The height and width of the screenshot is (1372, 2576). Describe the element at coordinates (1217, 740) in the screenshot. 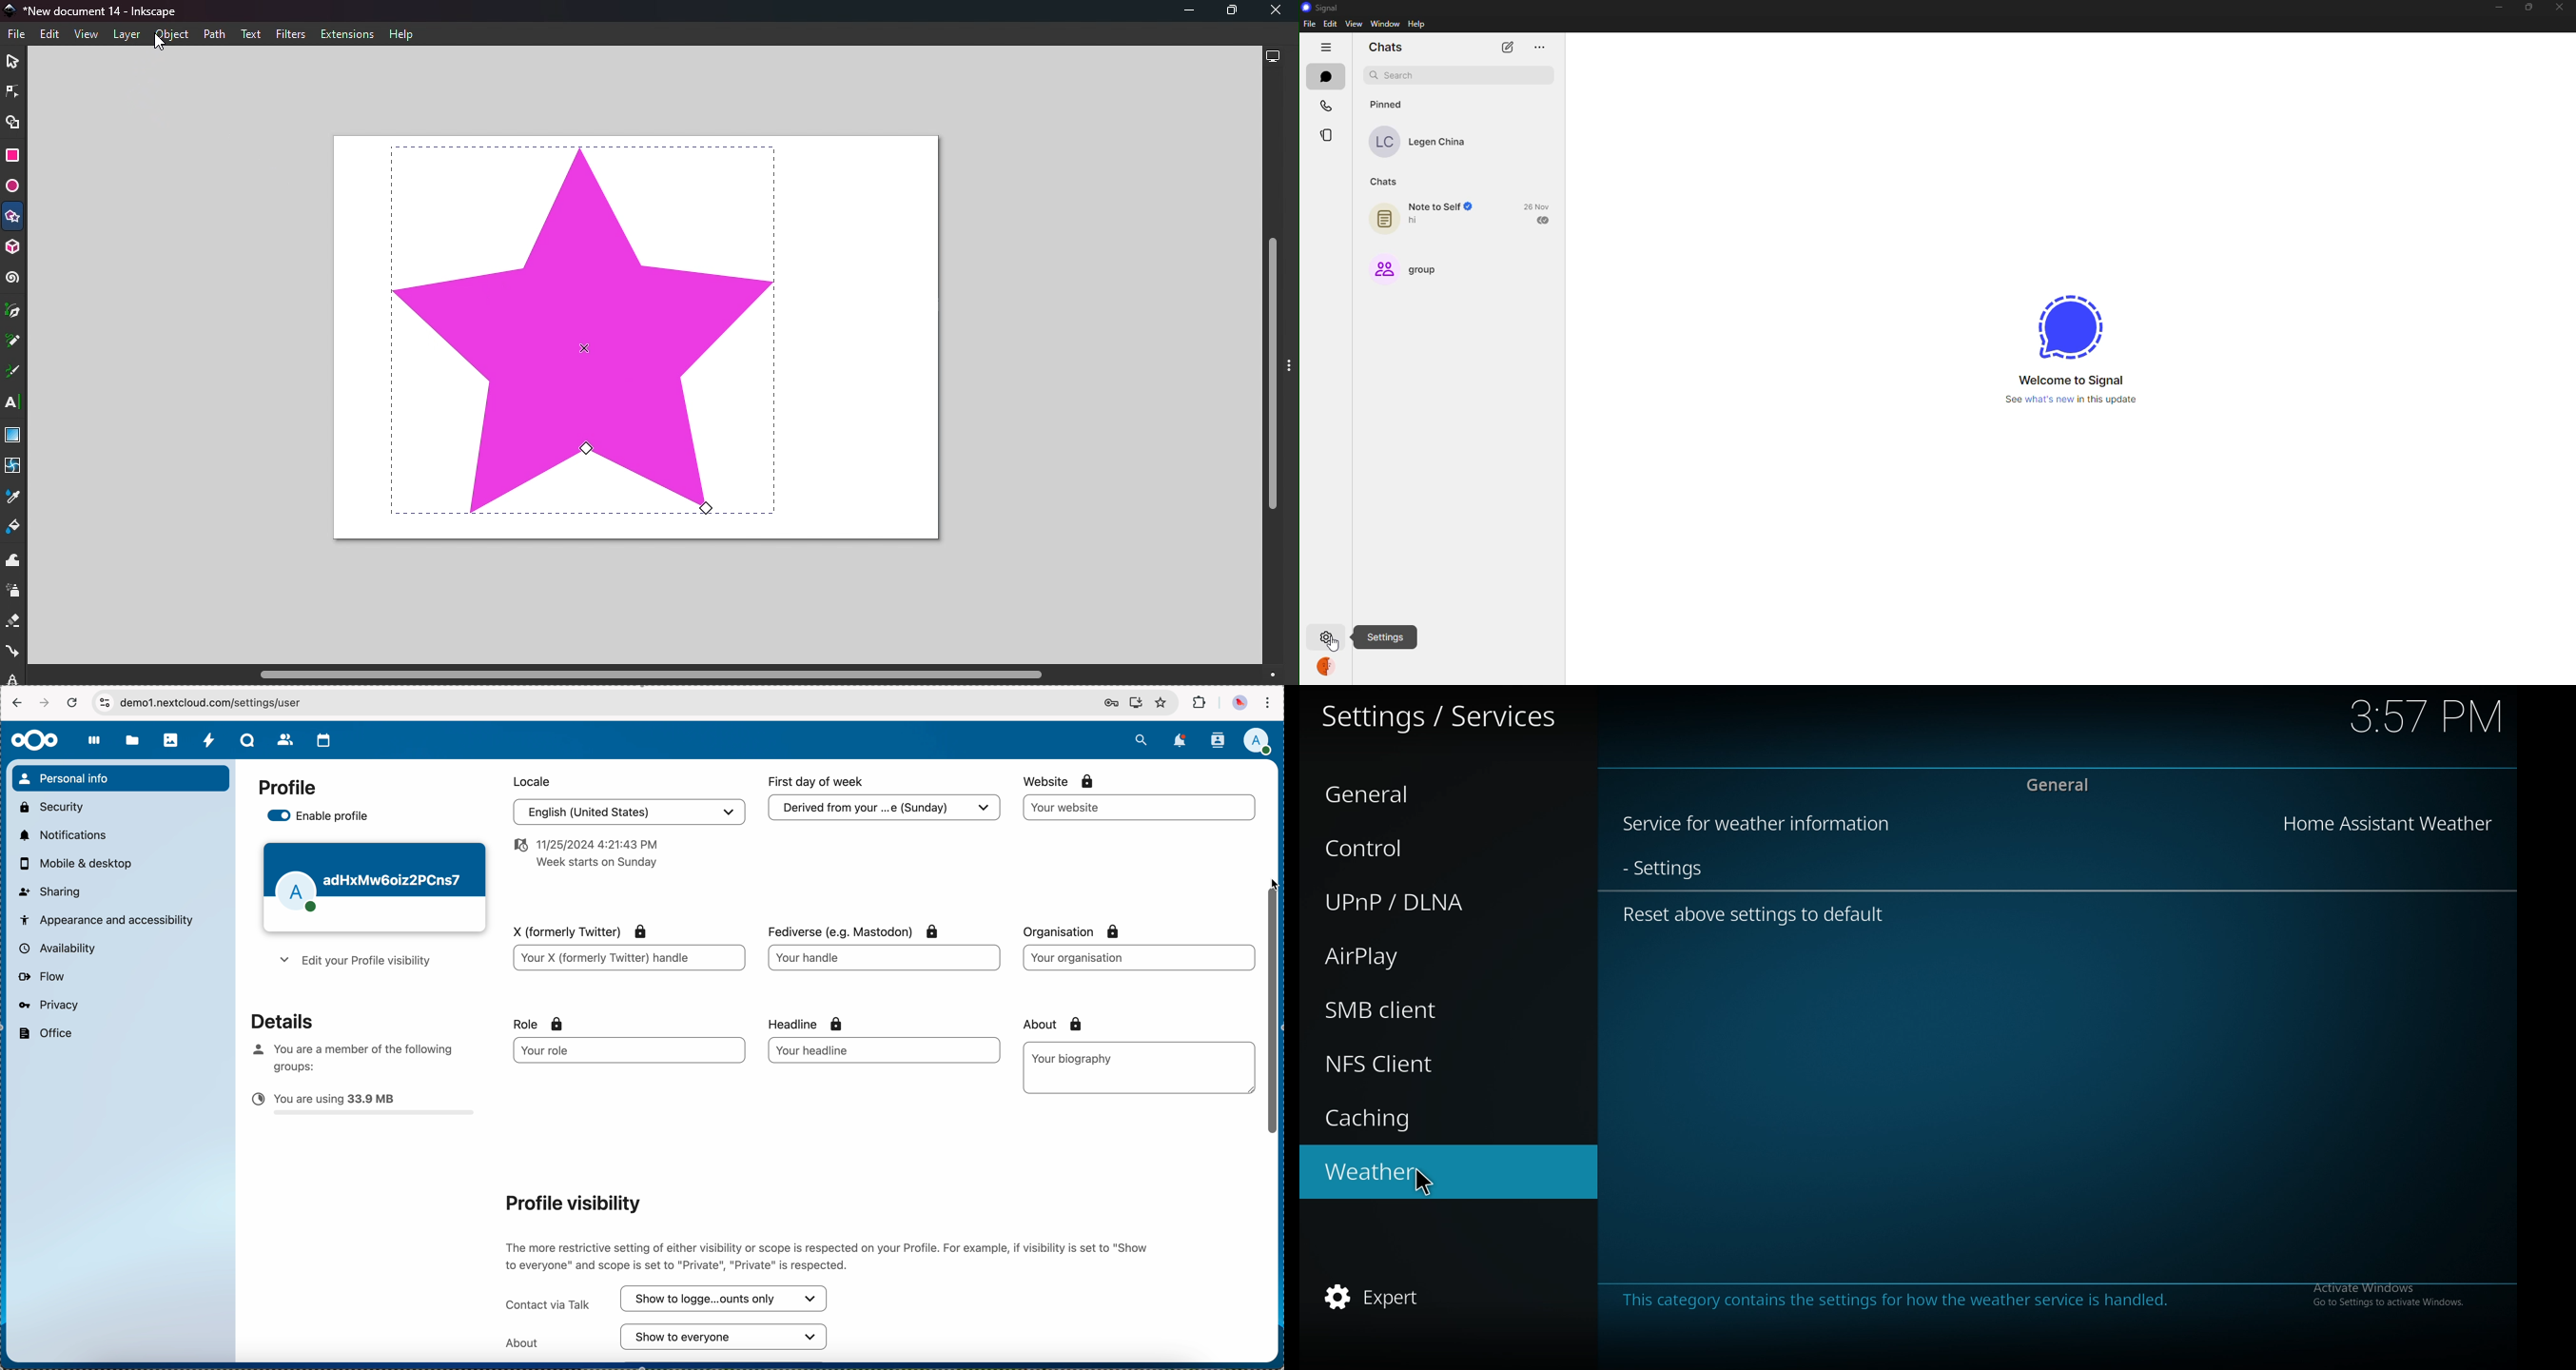

I see `contacts` at that location.